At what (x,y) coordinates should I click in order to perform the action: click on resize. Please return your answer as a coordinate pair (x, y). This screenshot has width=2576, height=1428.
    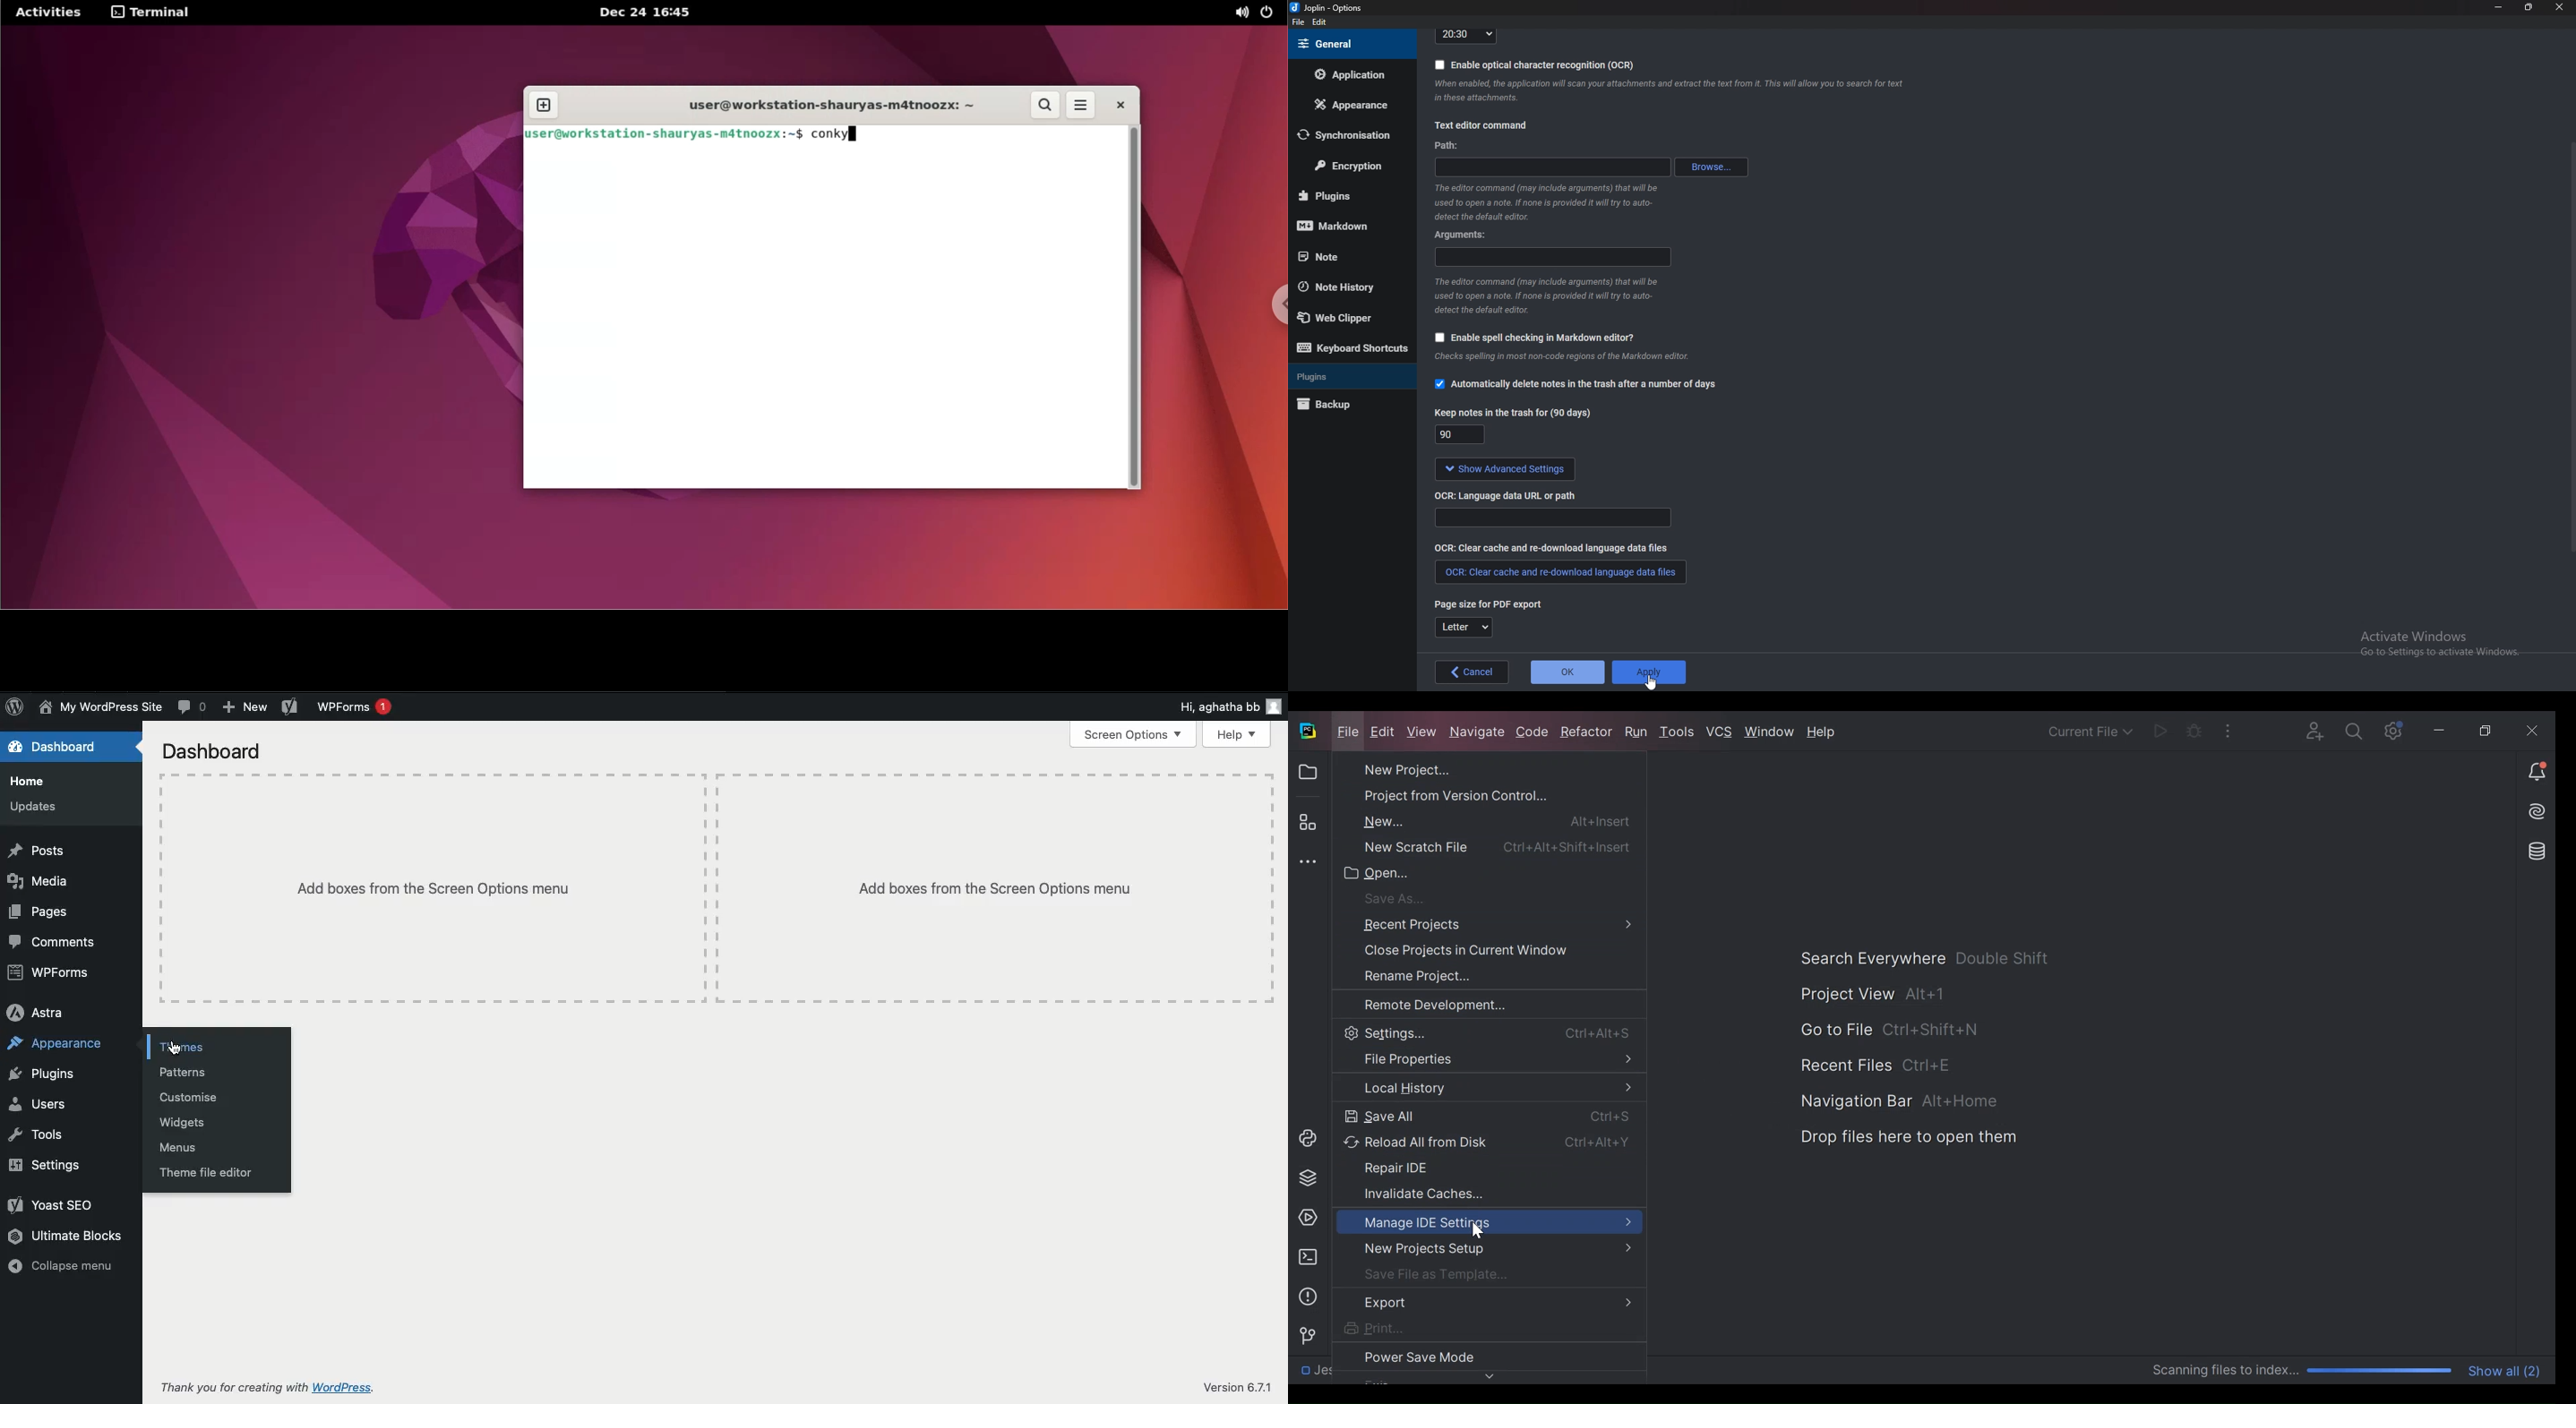
    Looking at the image, I should click on (2528, 7).